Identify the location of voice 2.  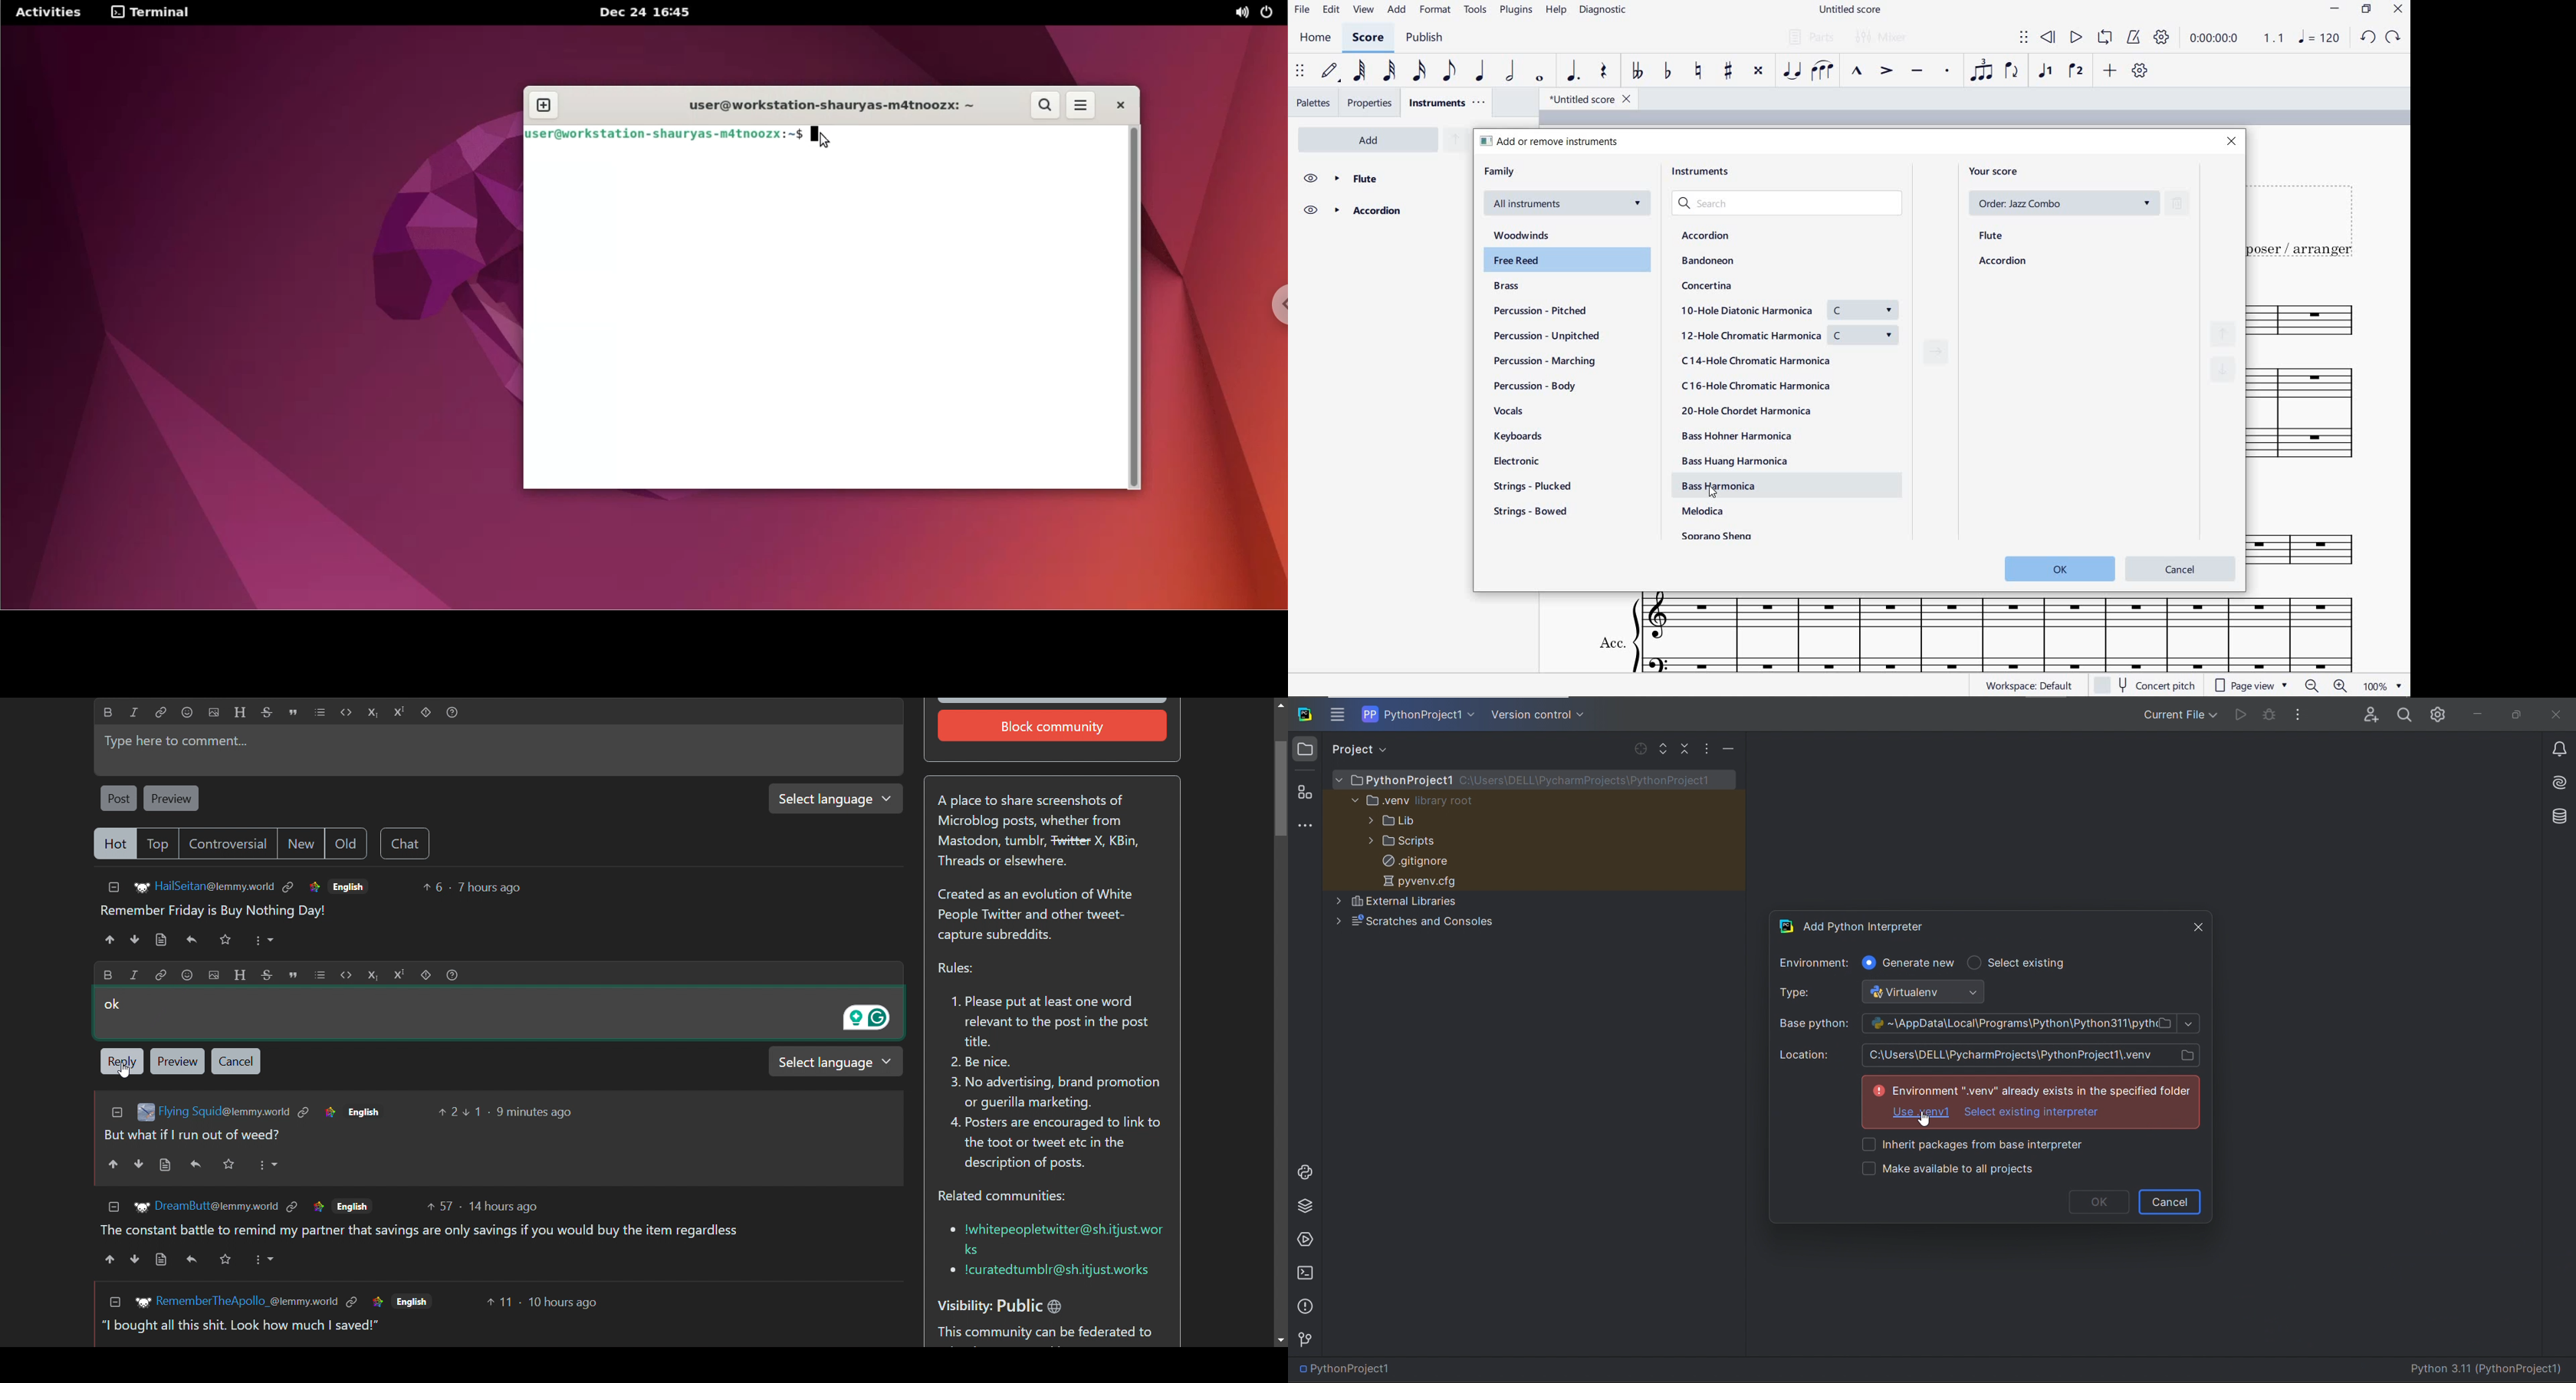
(2076, 72).